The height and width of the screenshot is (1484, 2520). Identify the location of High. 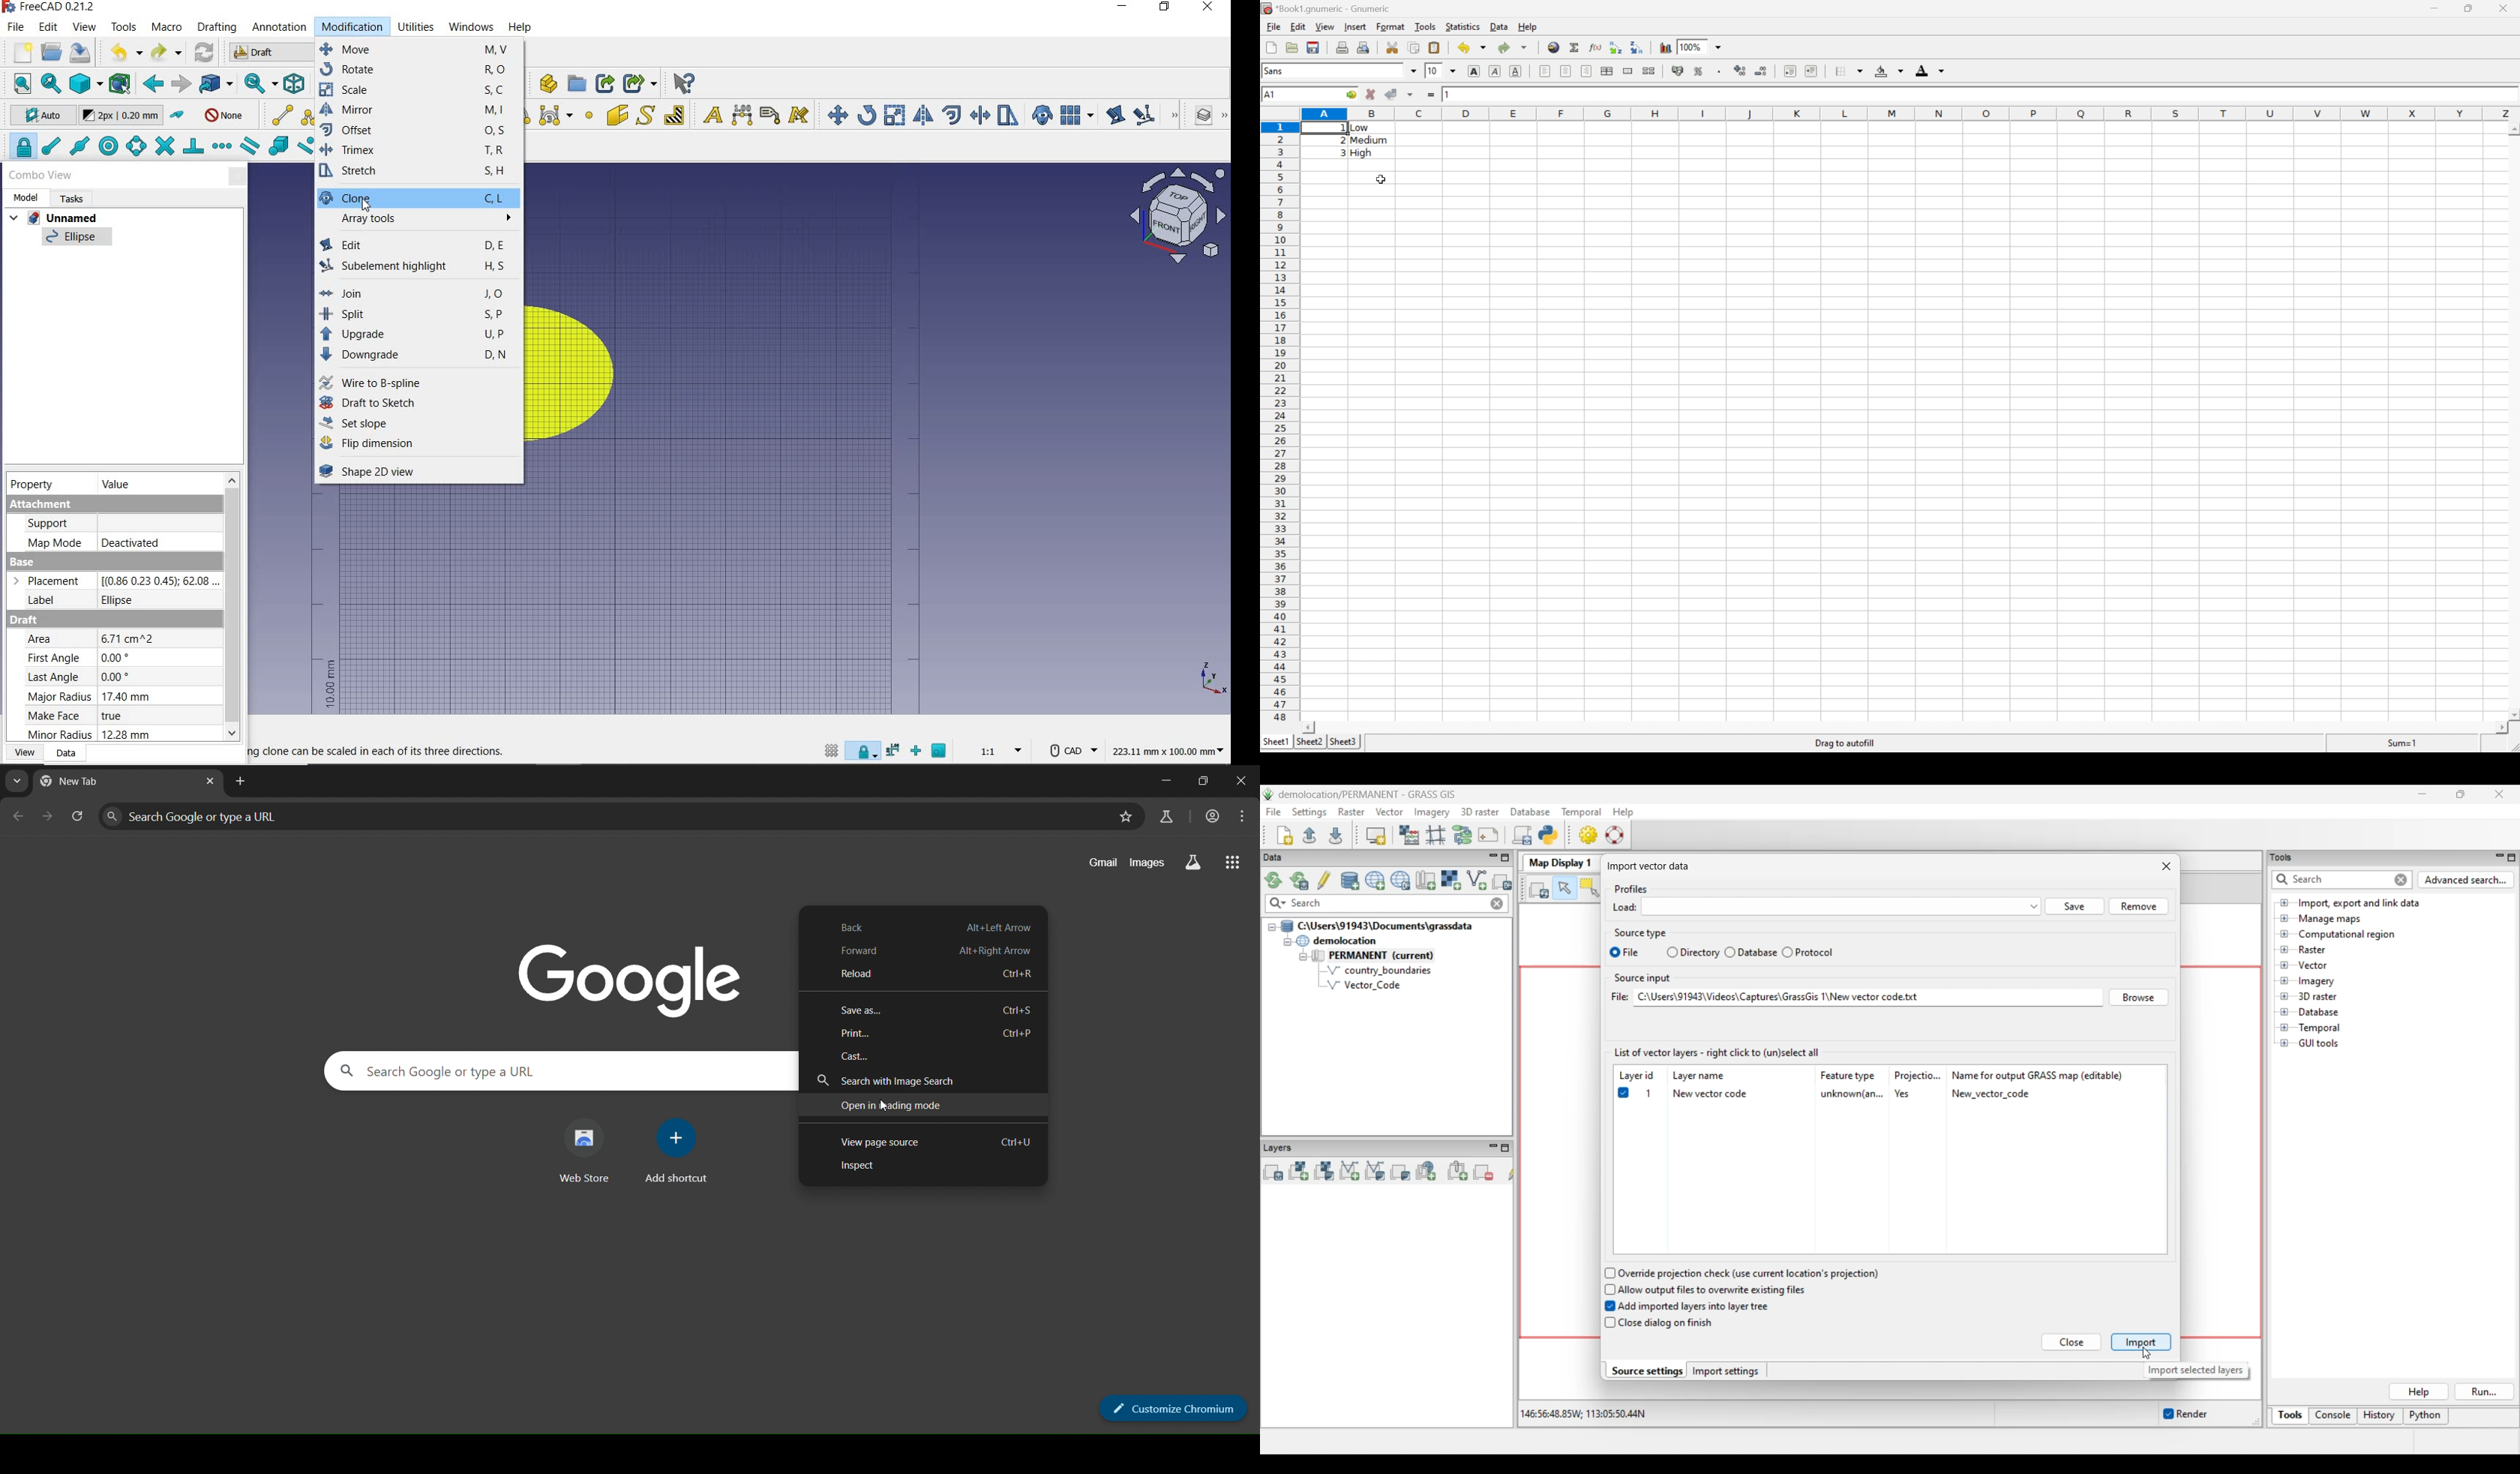
(1365, 153).